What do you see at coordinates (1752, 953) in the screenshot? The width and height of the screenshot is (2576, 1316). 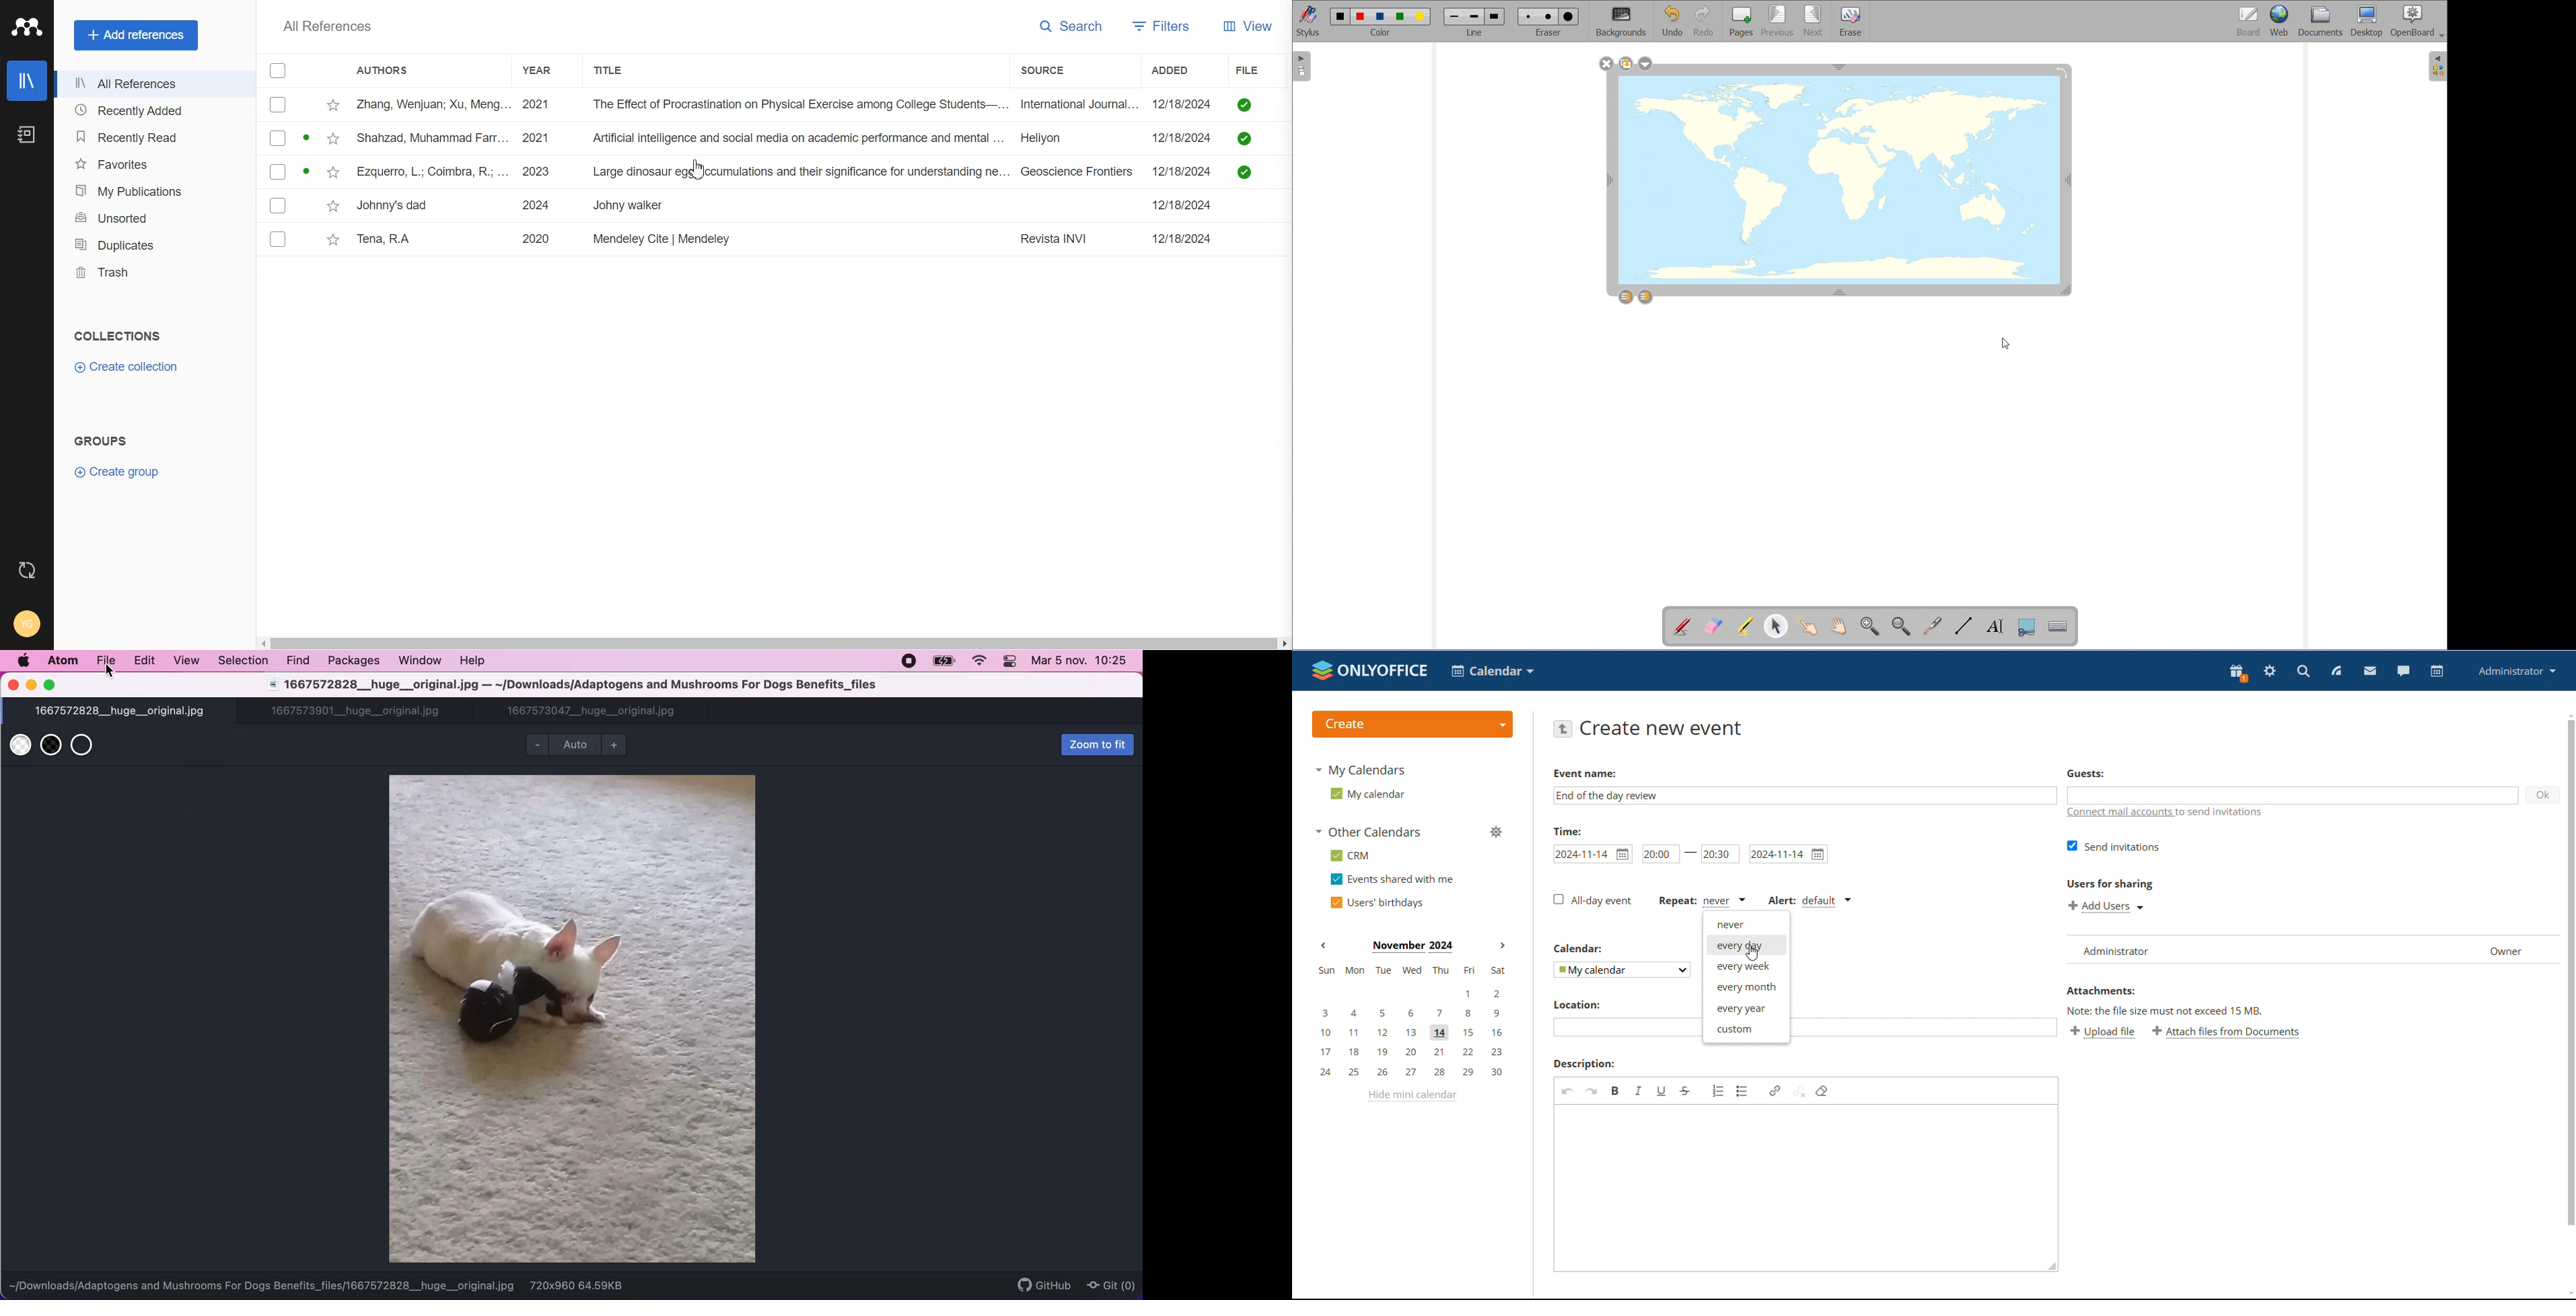 I see `cursor` at bounding box center [1752, 953].